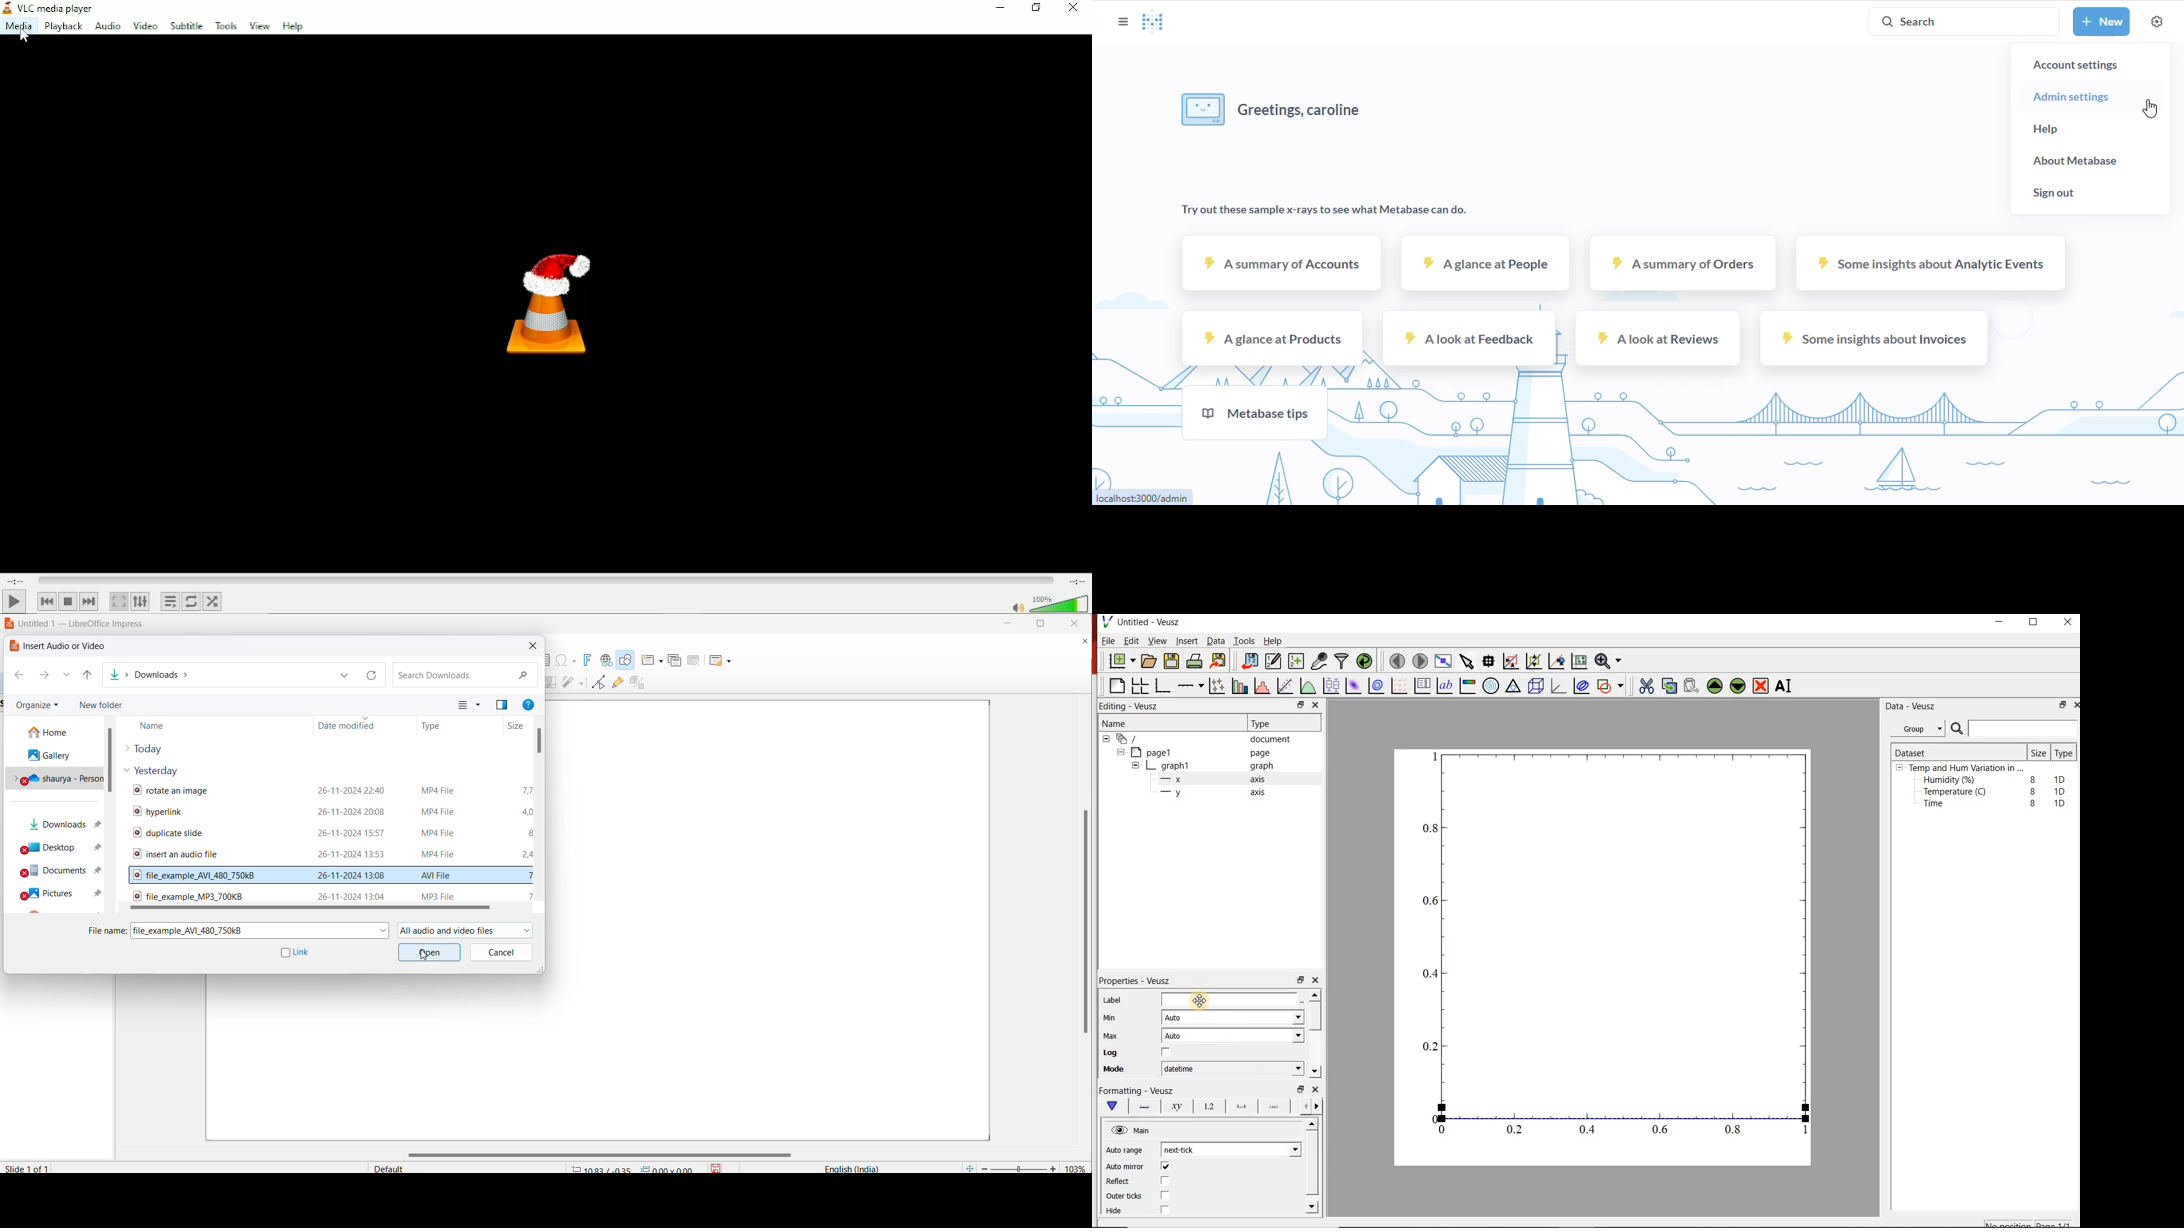 Image resolution: width=2184 pixels, height=1232 pixels. Describe the element at coordinates (259, 26) in the screenshot. I see `View` at that location.